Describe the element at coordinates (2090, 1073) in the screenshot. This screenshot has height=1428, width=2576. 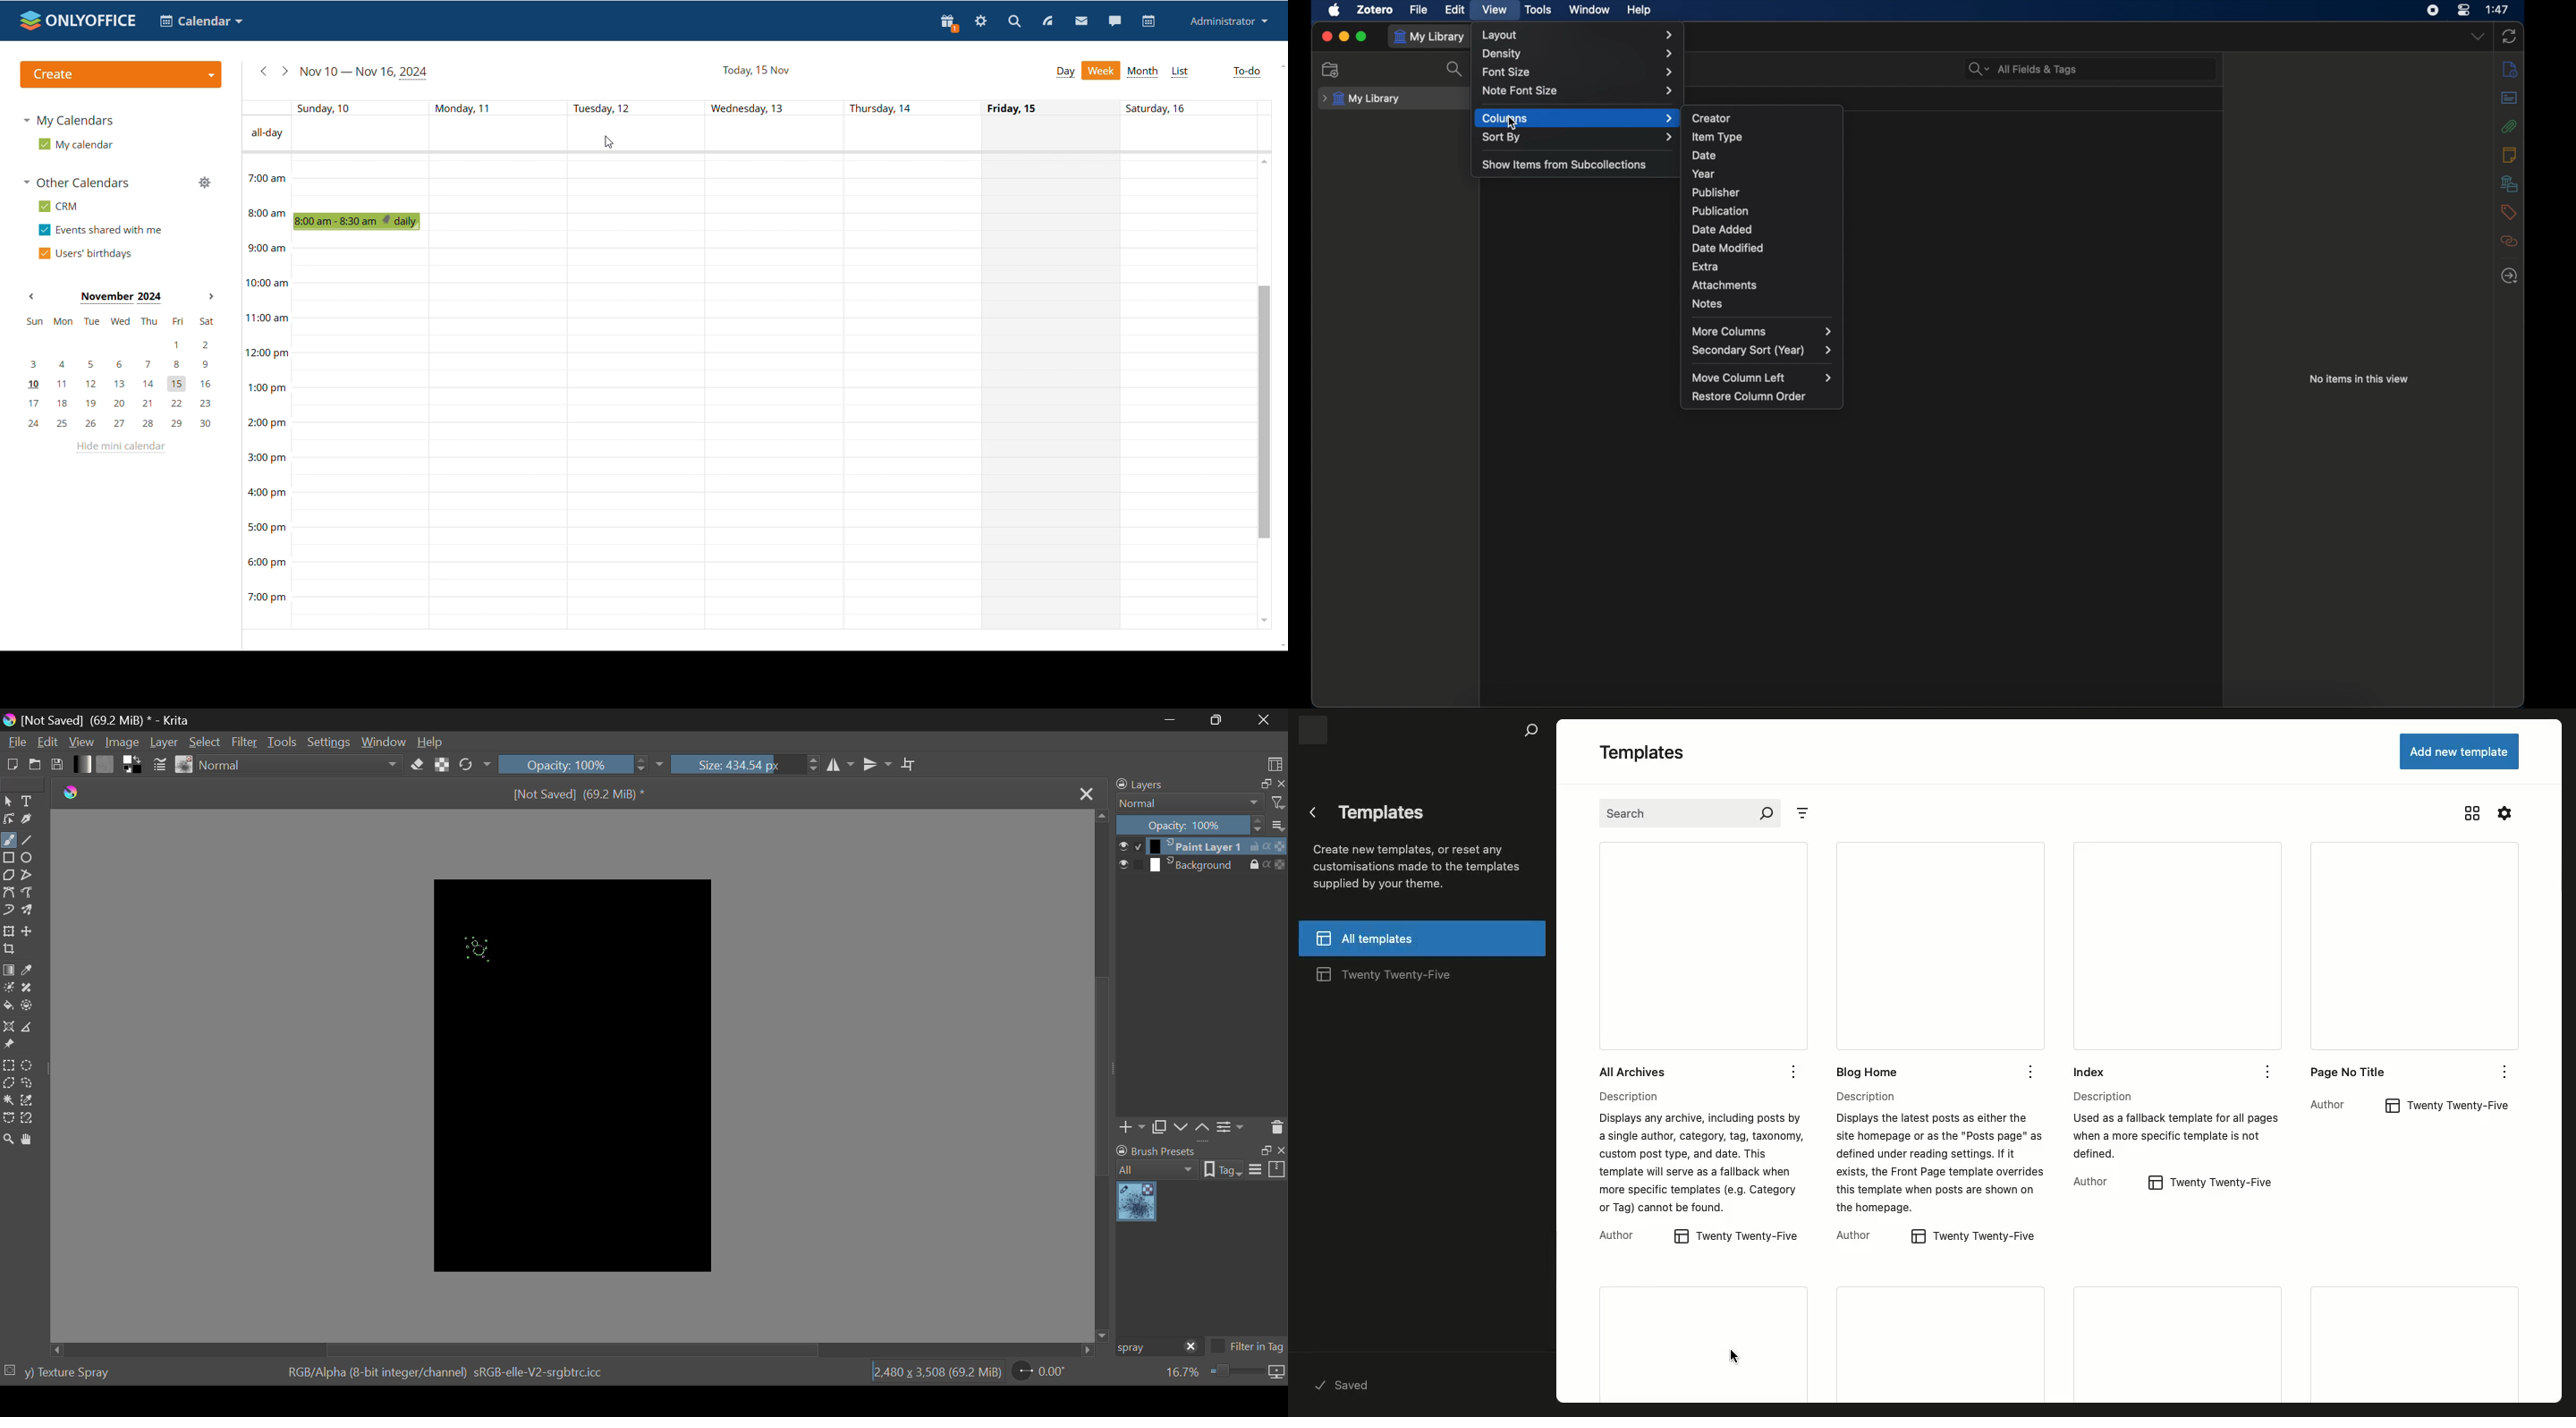
I see `Index` at that location.